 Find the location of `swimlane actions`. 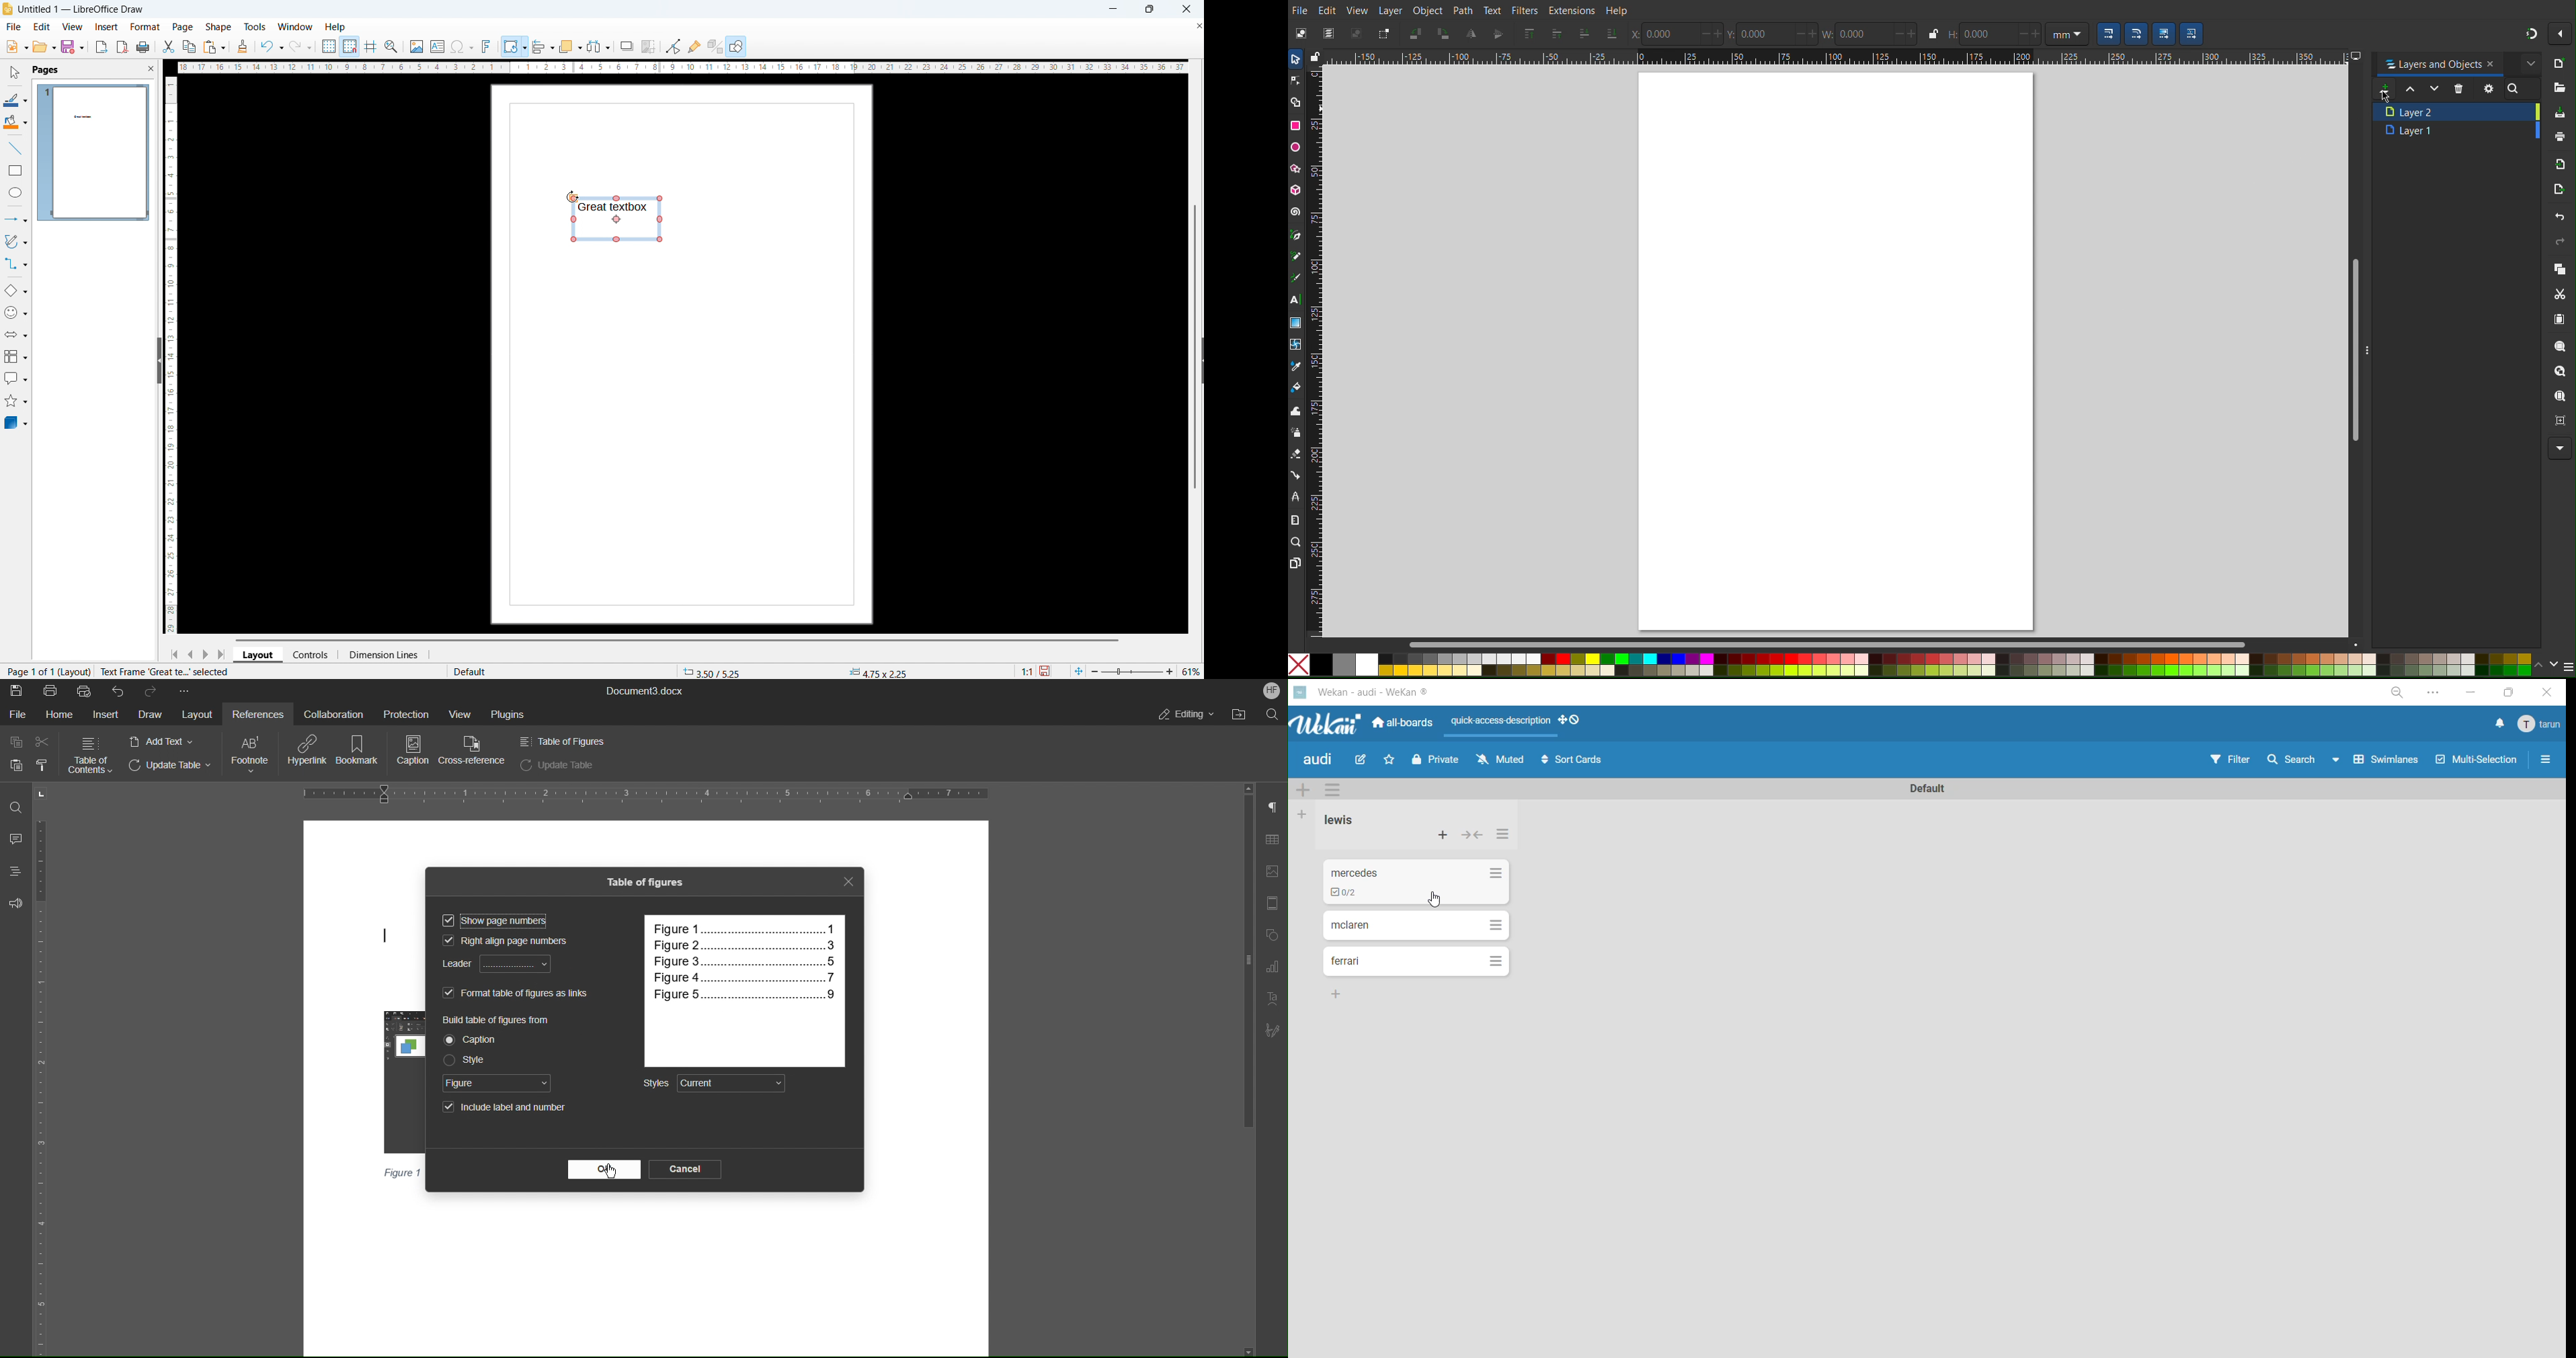

swimlane actions is located at coordinates (1331, 787).